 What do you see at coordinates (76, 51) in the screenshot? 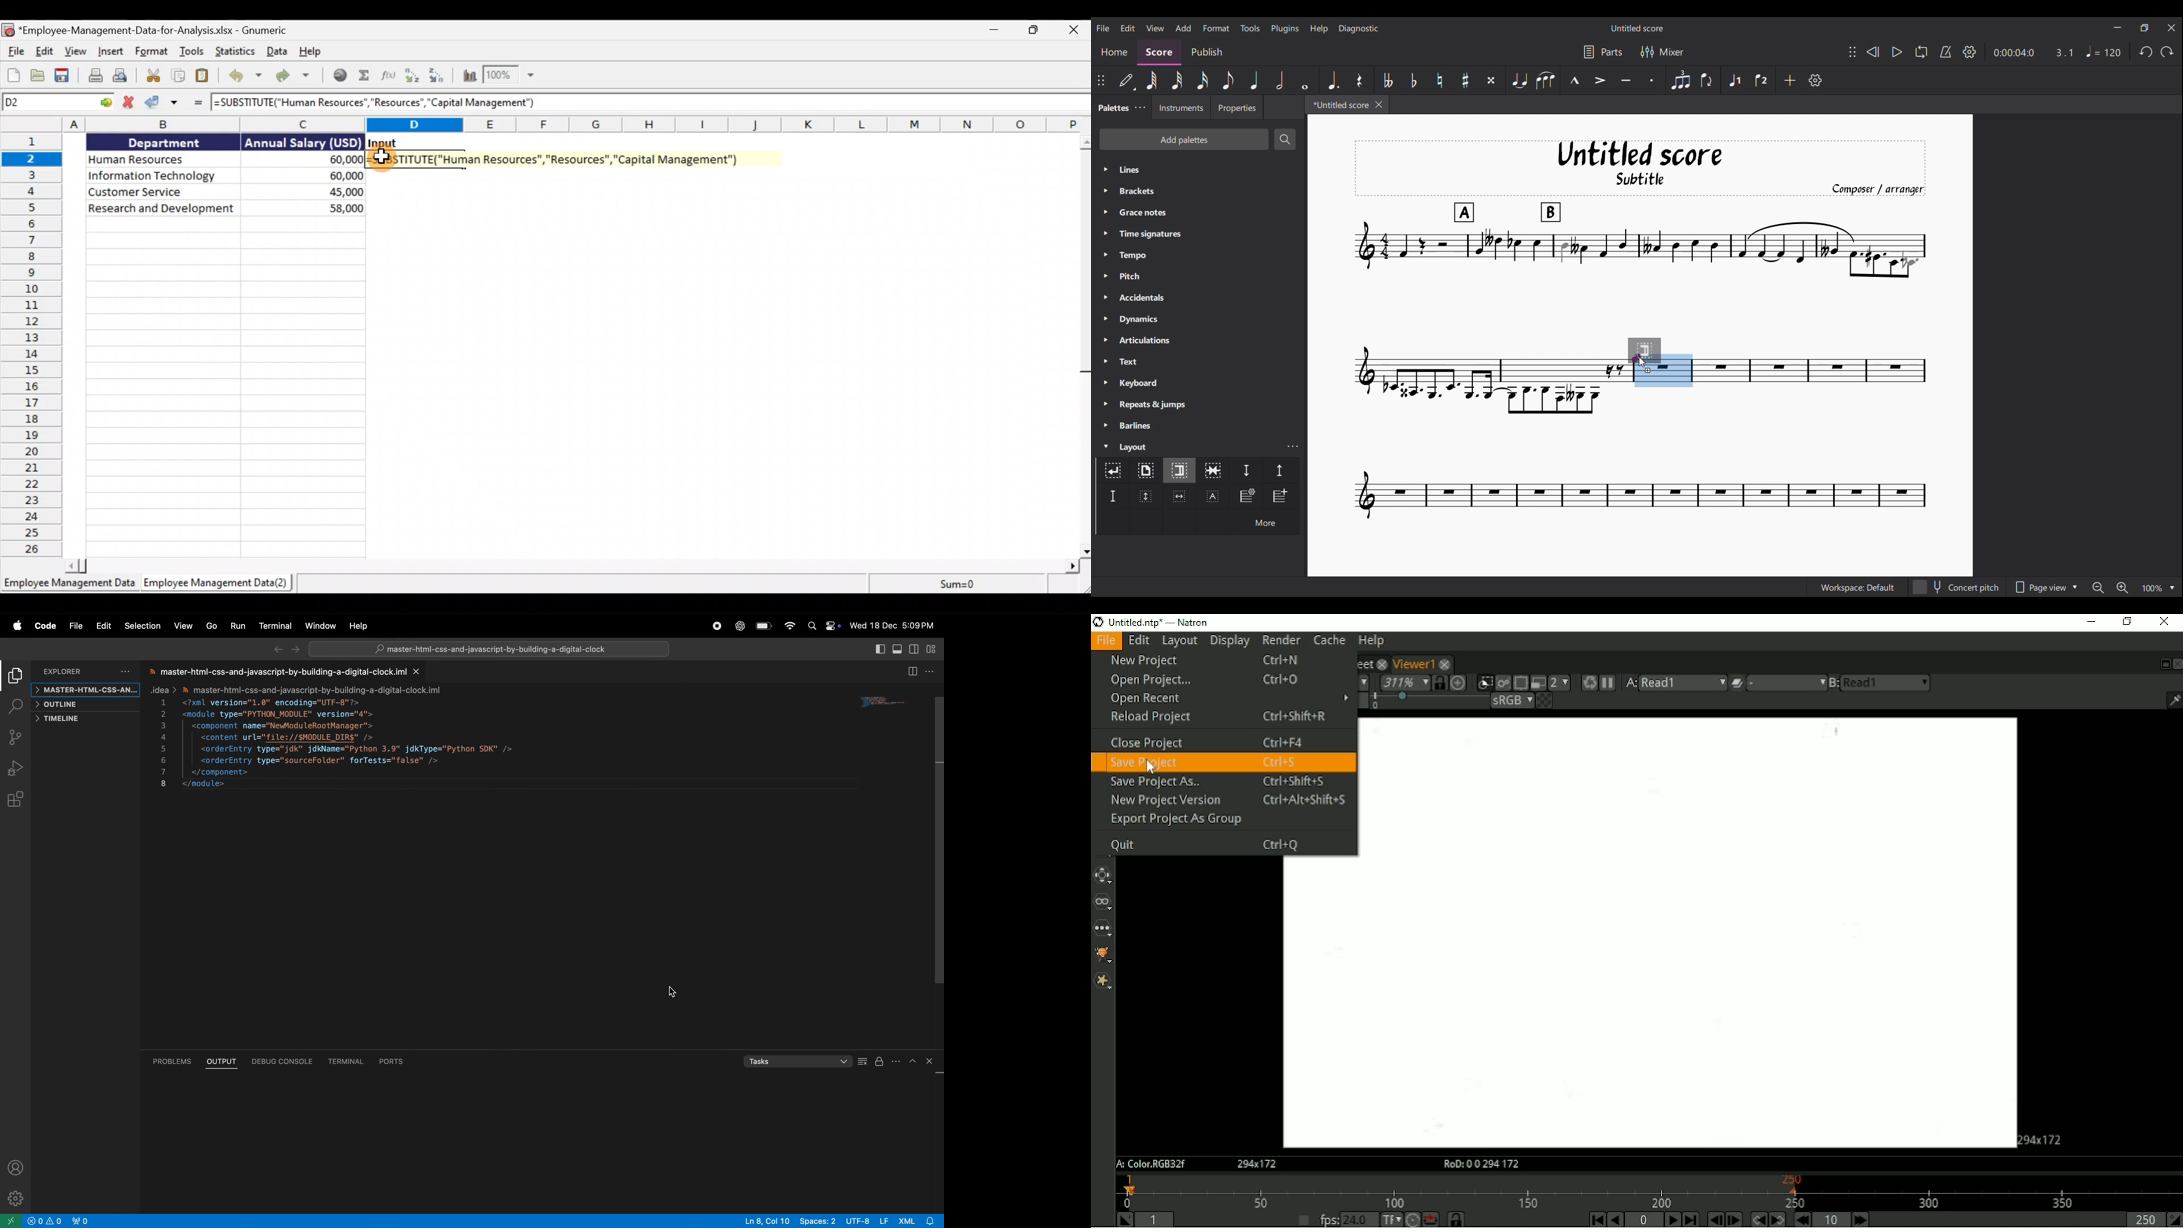
I see `View` at bounding box center [76, 51].